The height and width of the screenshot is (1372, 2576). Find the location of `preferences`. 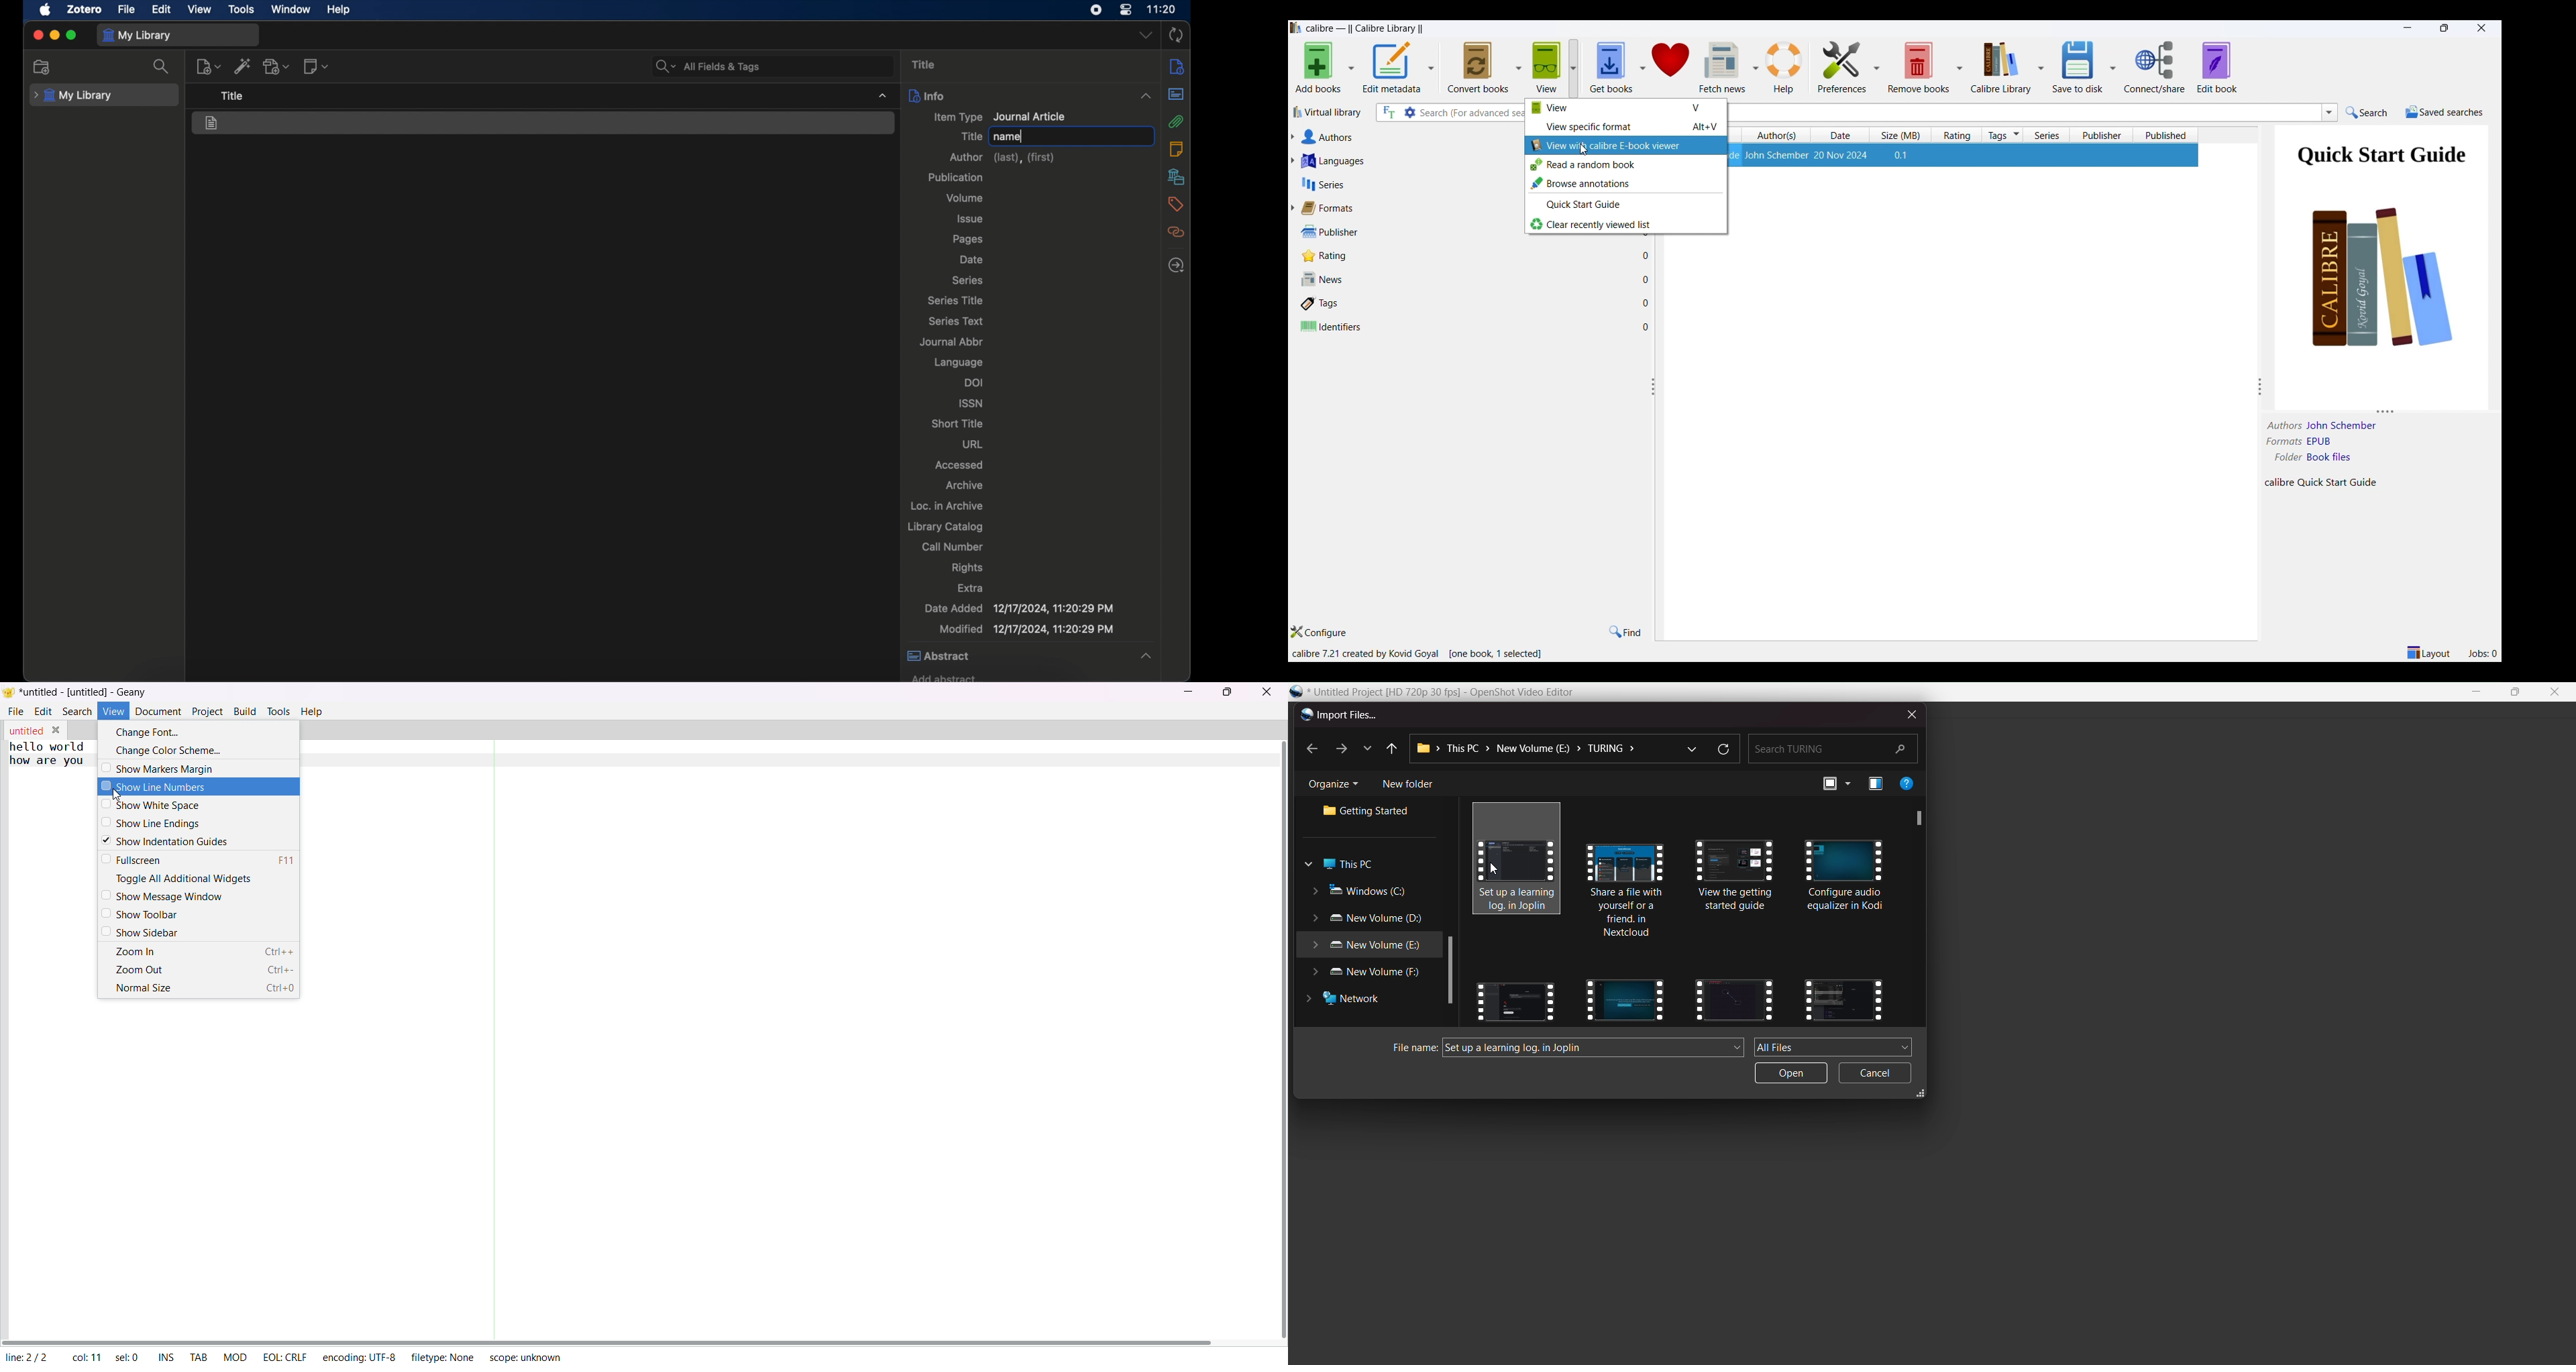

preferences is located at coordinates (1843, 68).